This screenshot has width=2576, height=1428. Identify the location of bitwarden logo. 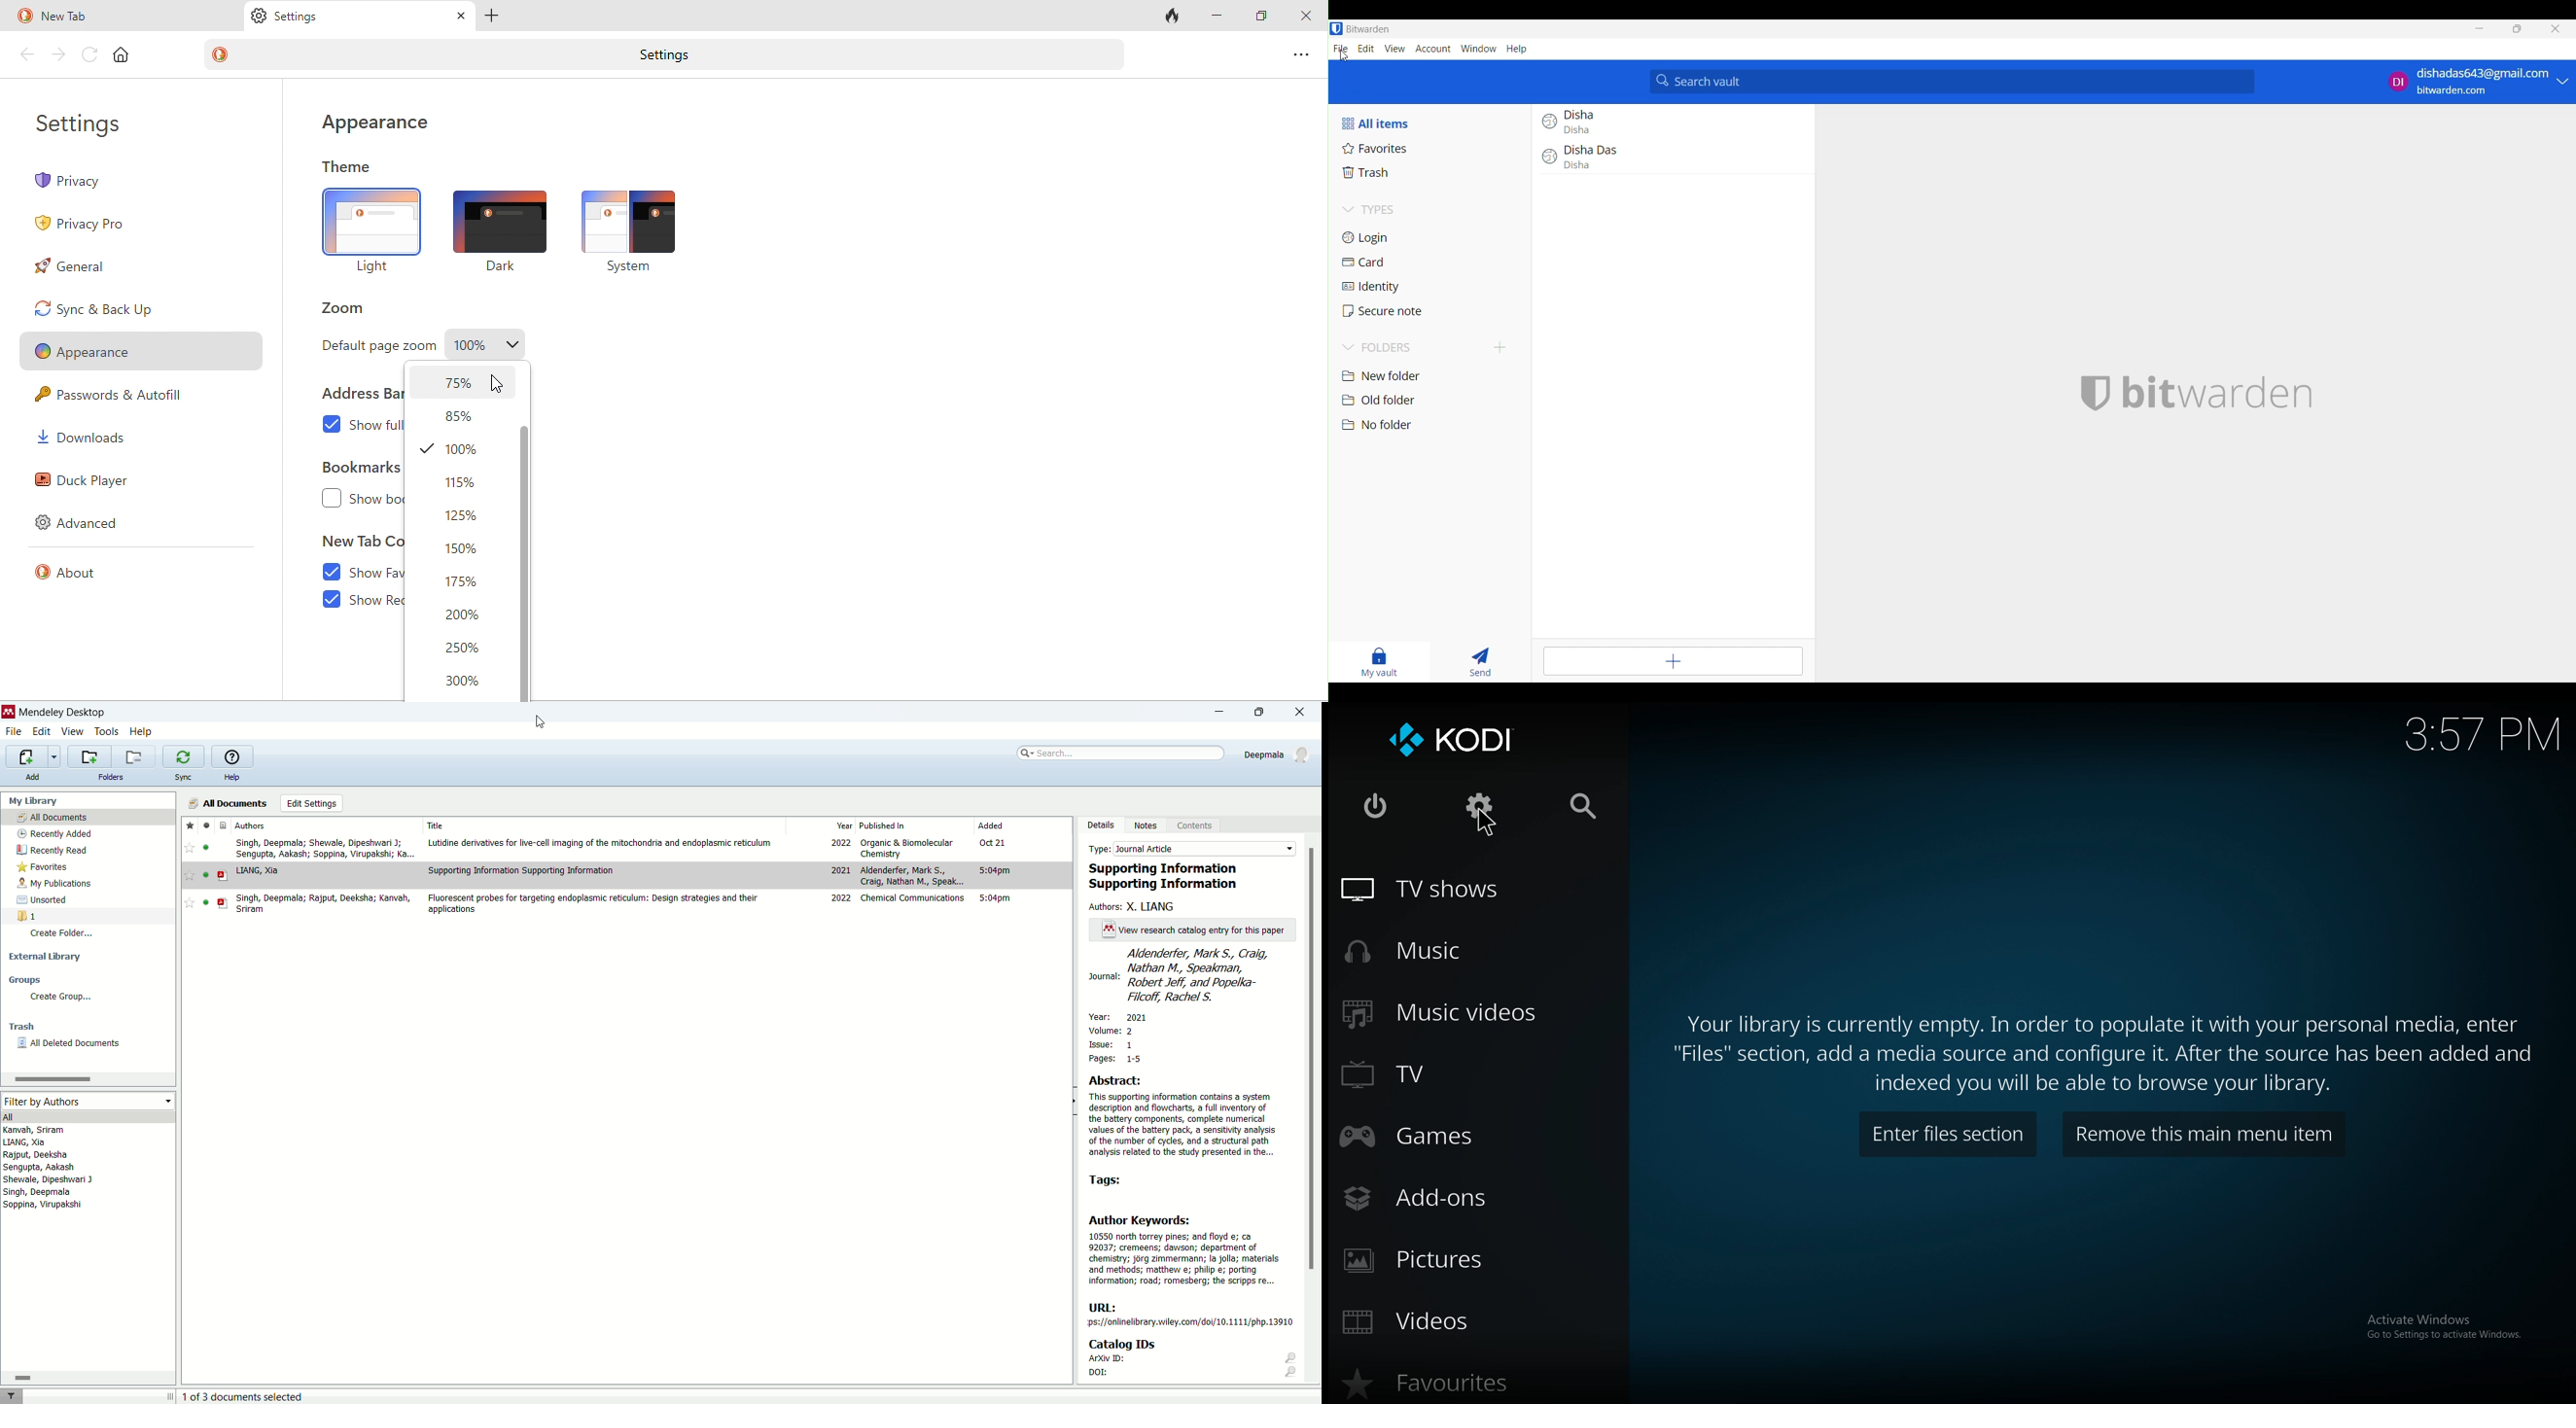
(2092, 394).